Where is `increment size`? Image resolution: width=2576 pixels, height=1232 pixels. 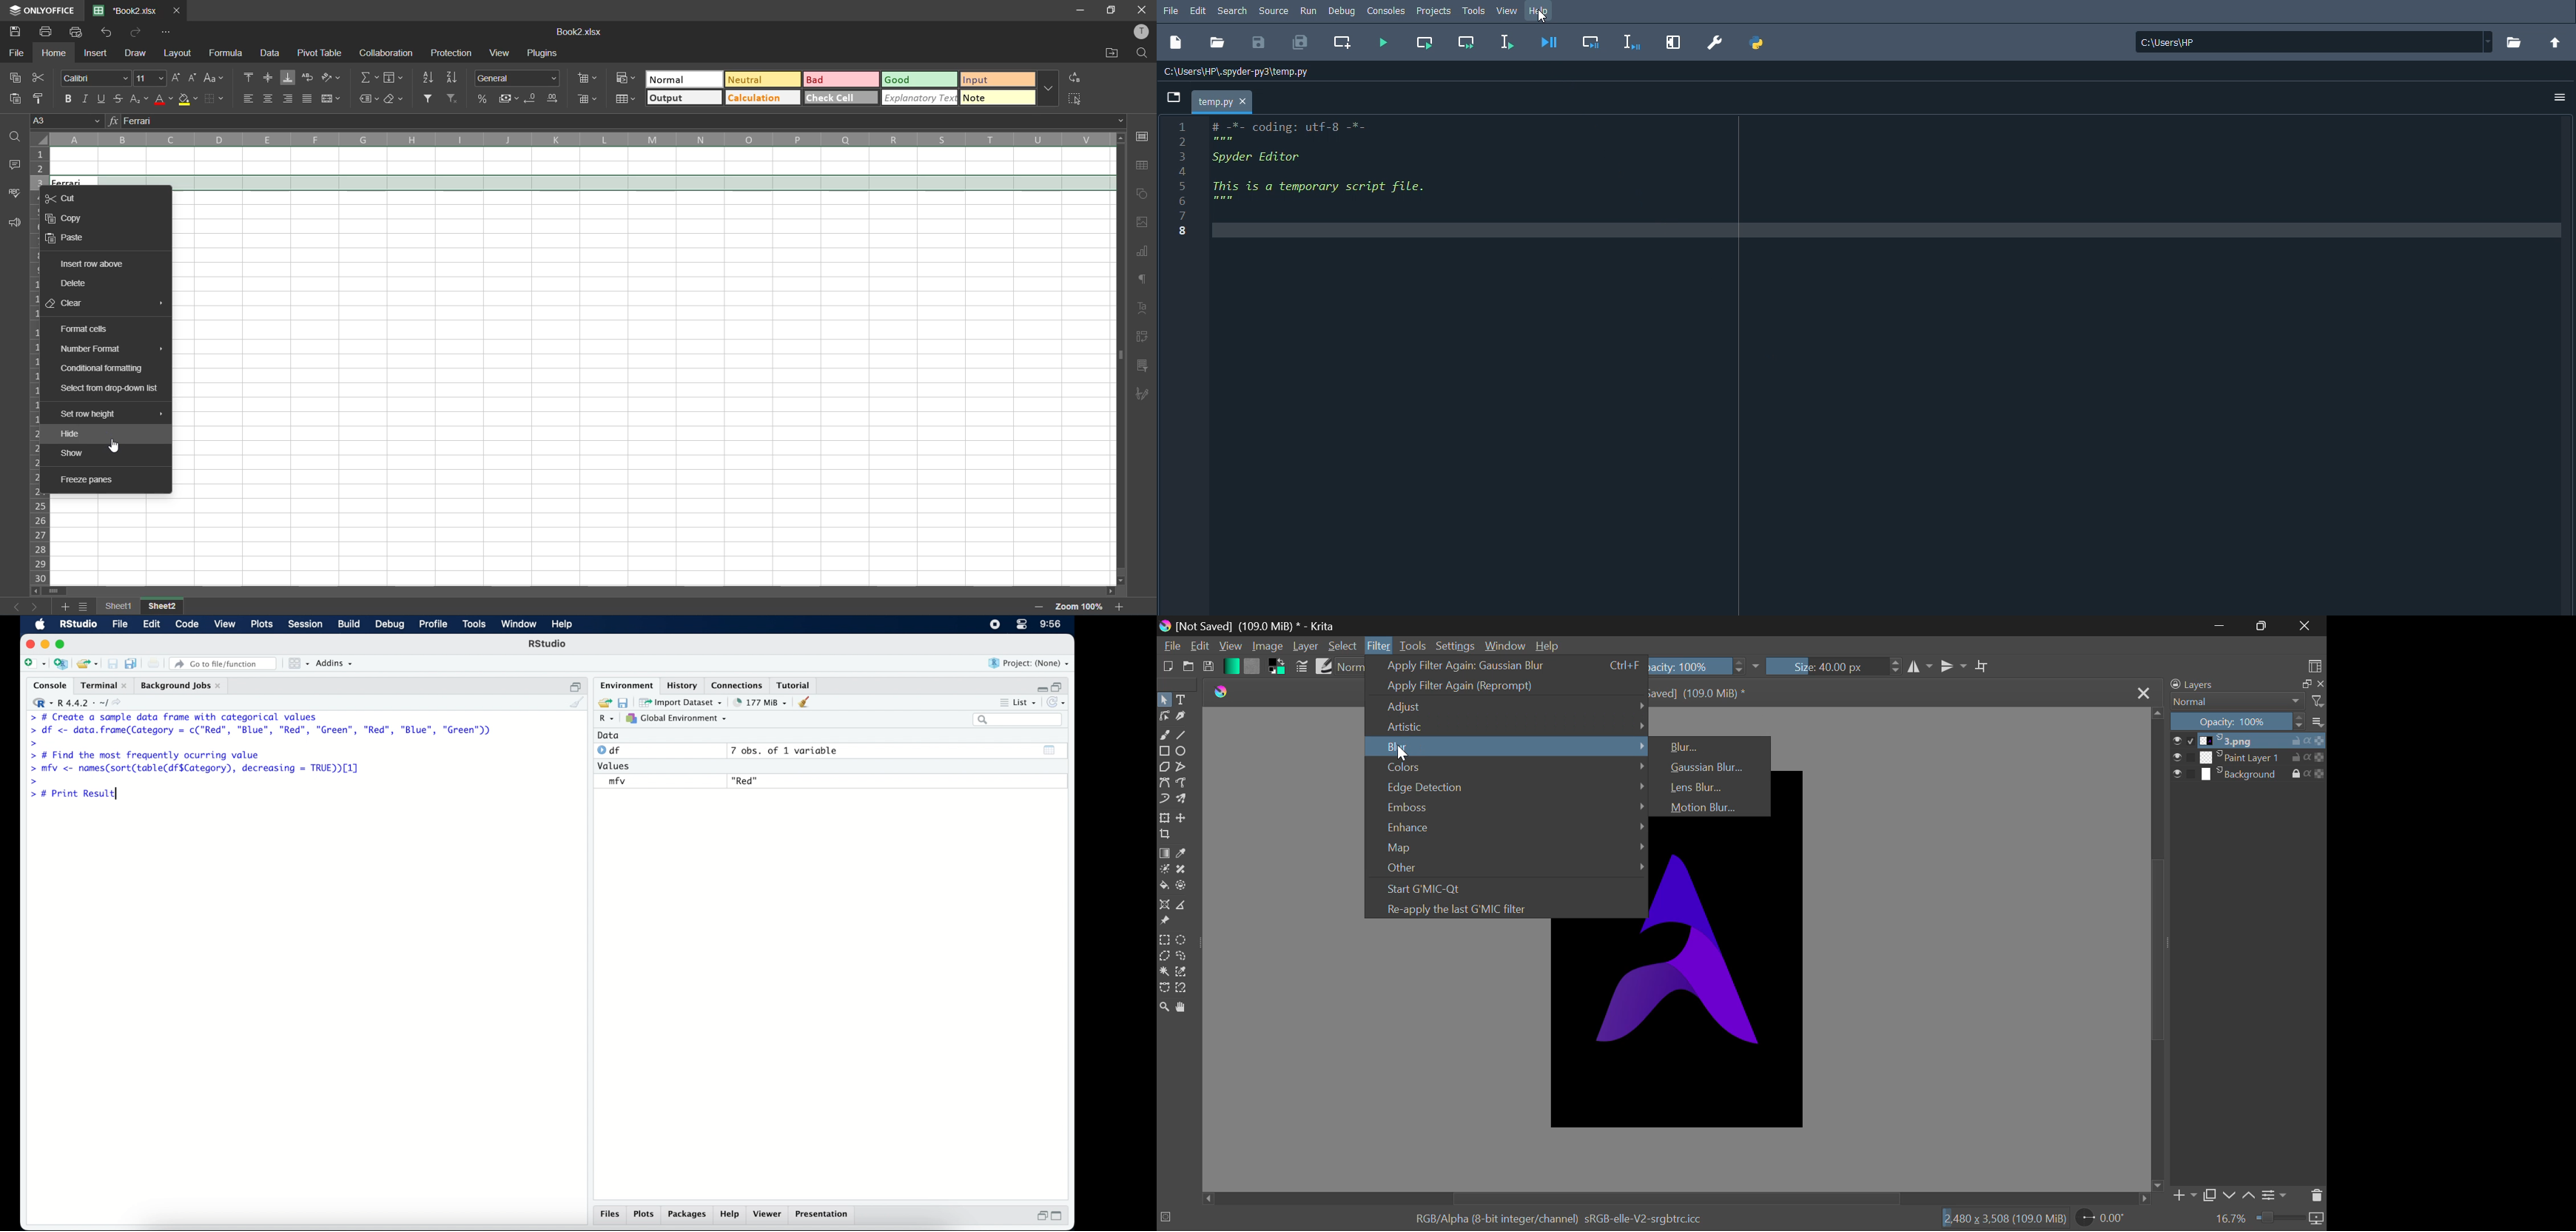 increment size is located at coordinates (175, 78).